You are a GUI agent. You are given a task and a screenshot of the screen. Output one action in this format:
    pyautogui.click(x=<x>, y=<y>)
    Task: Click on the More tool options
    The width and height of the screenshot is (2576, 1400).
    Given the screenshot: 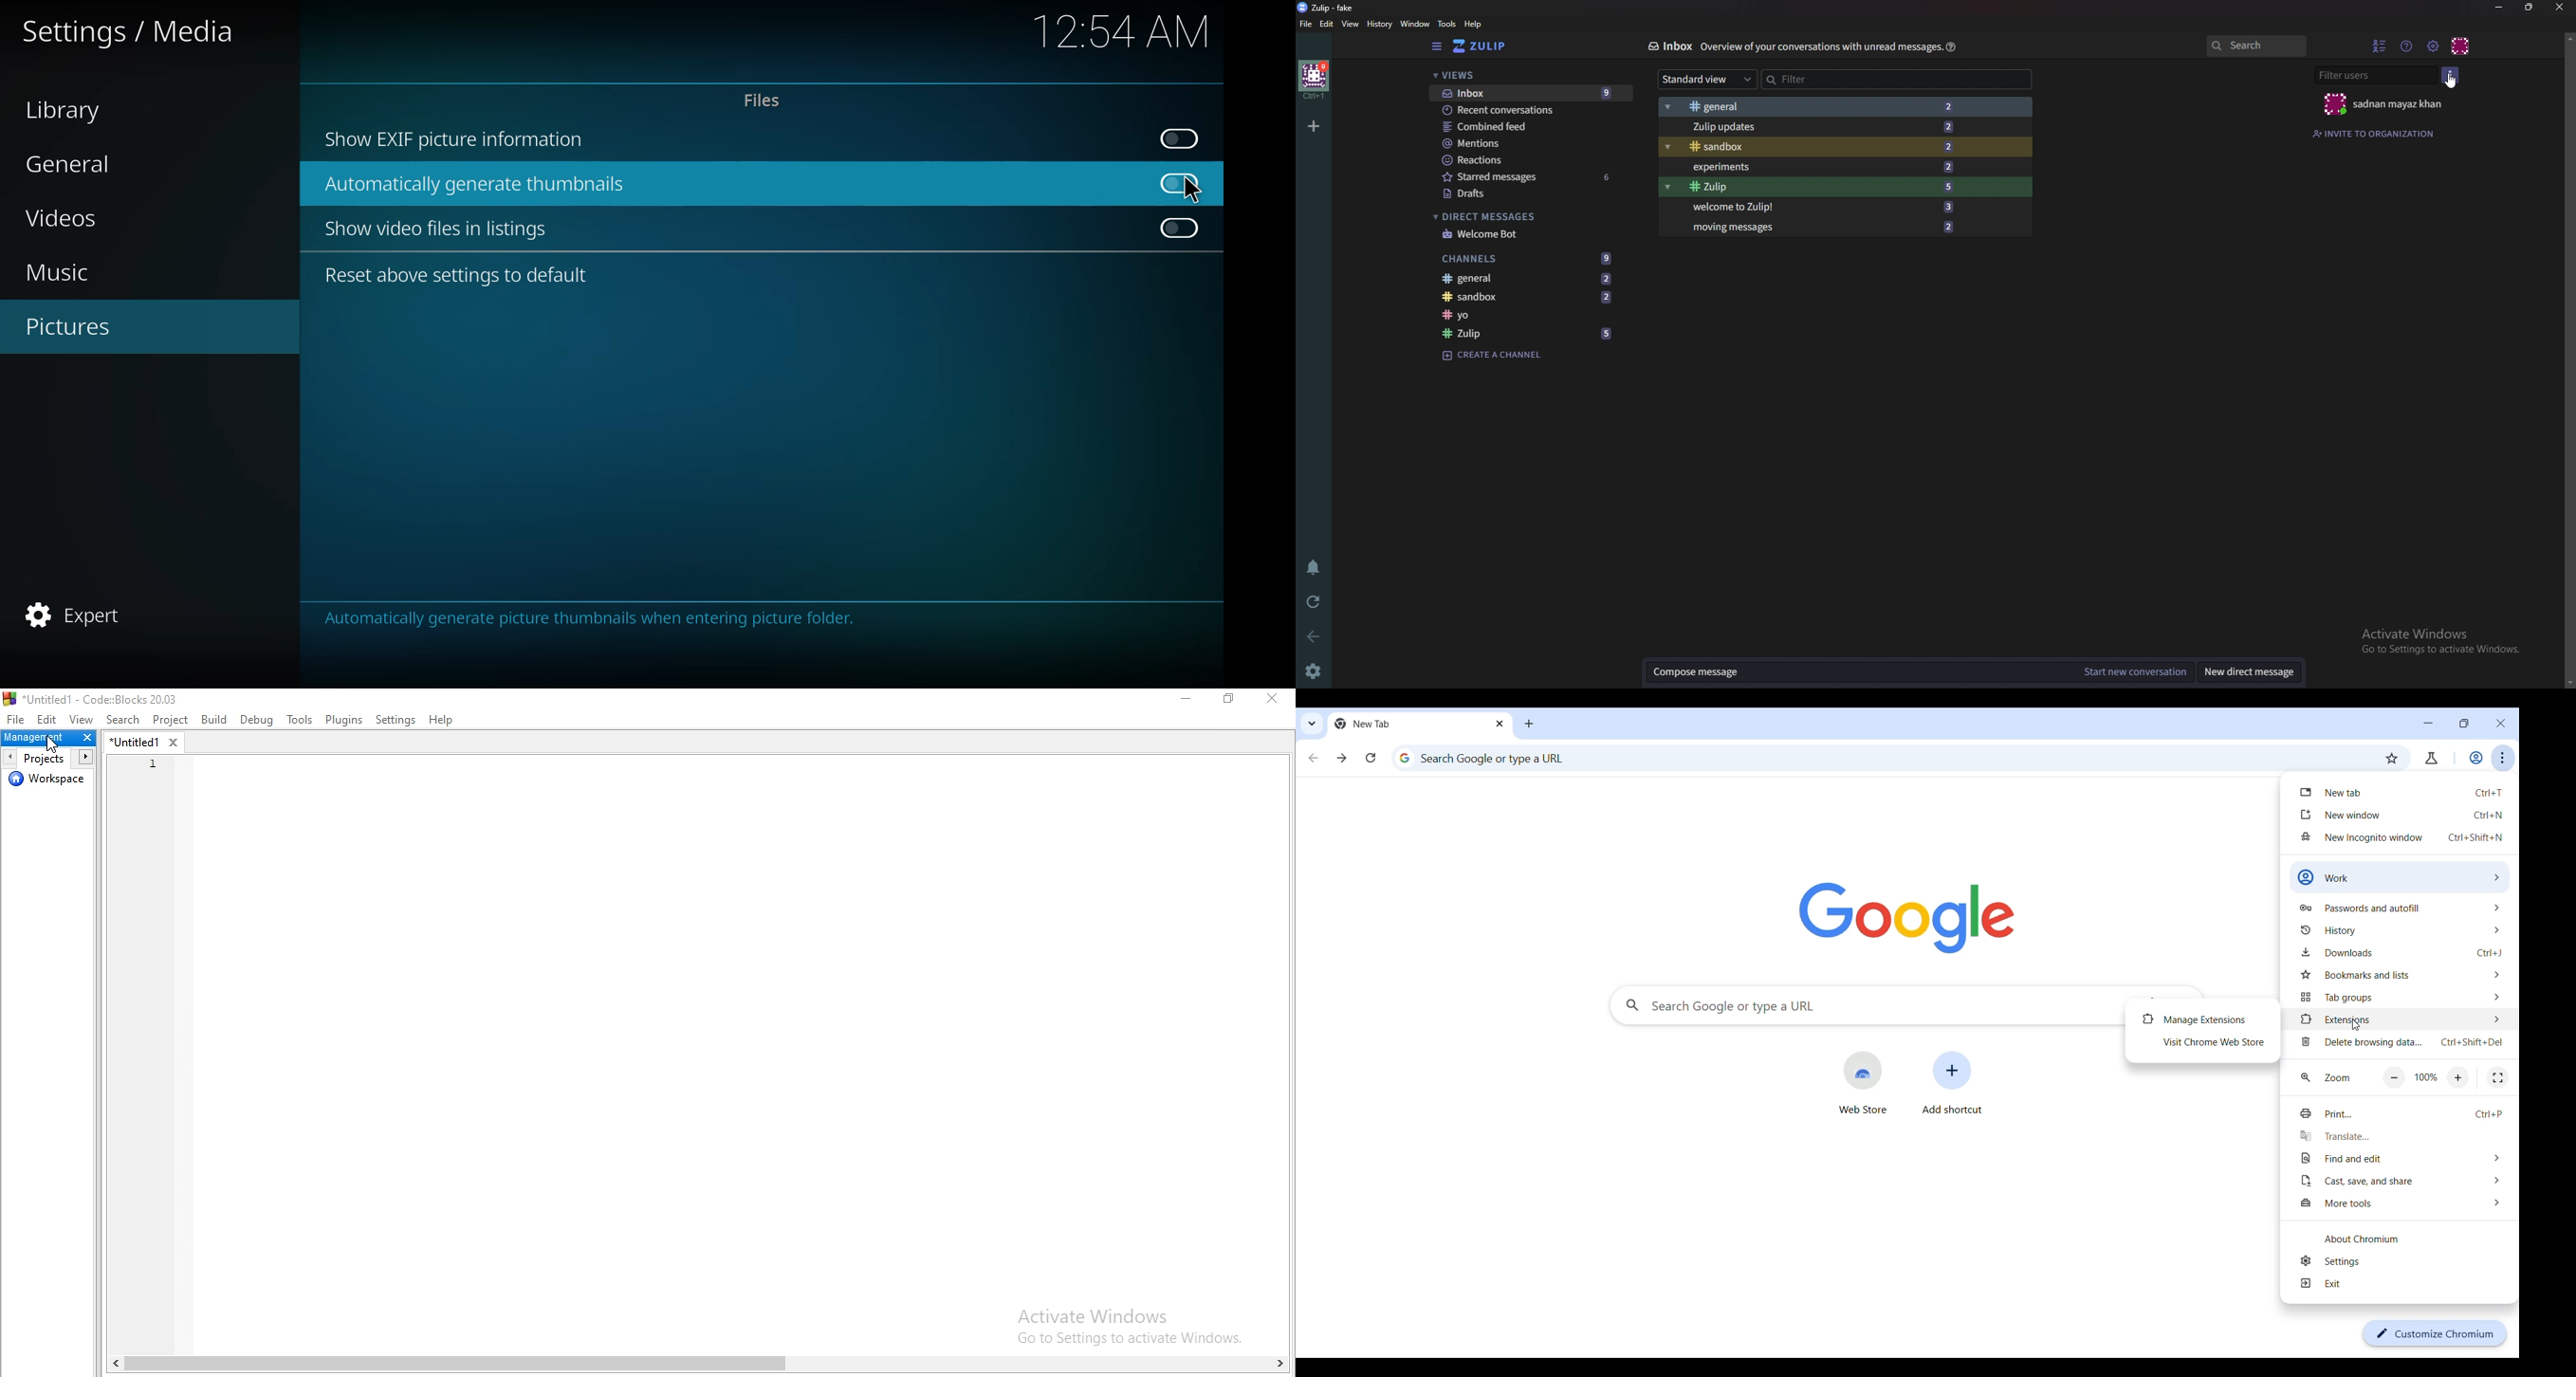 What is the action you would take?
    pyautogui.click(x=2405, y=1203)
    